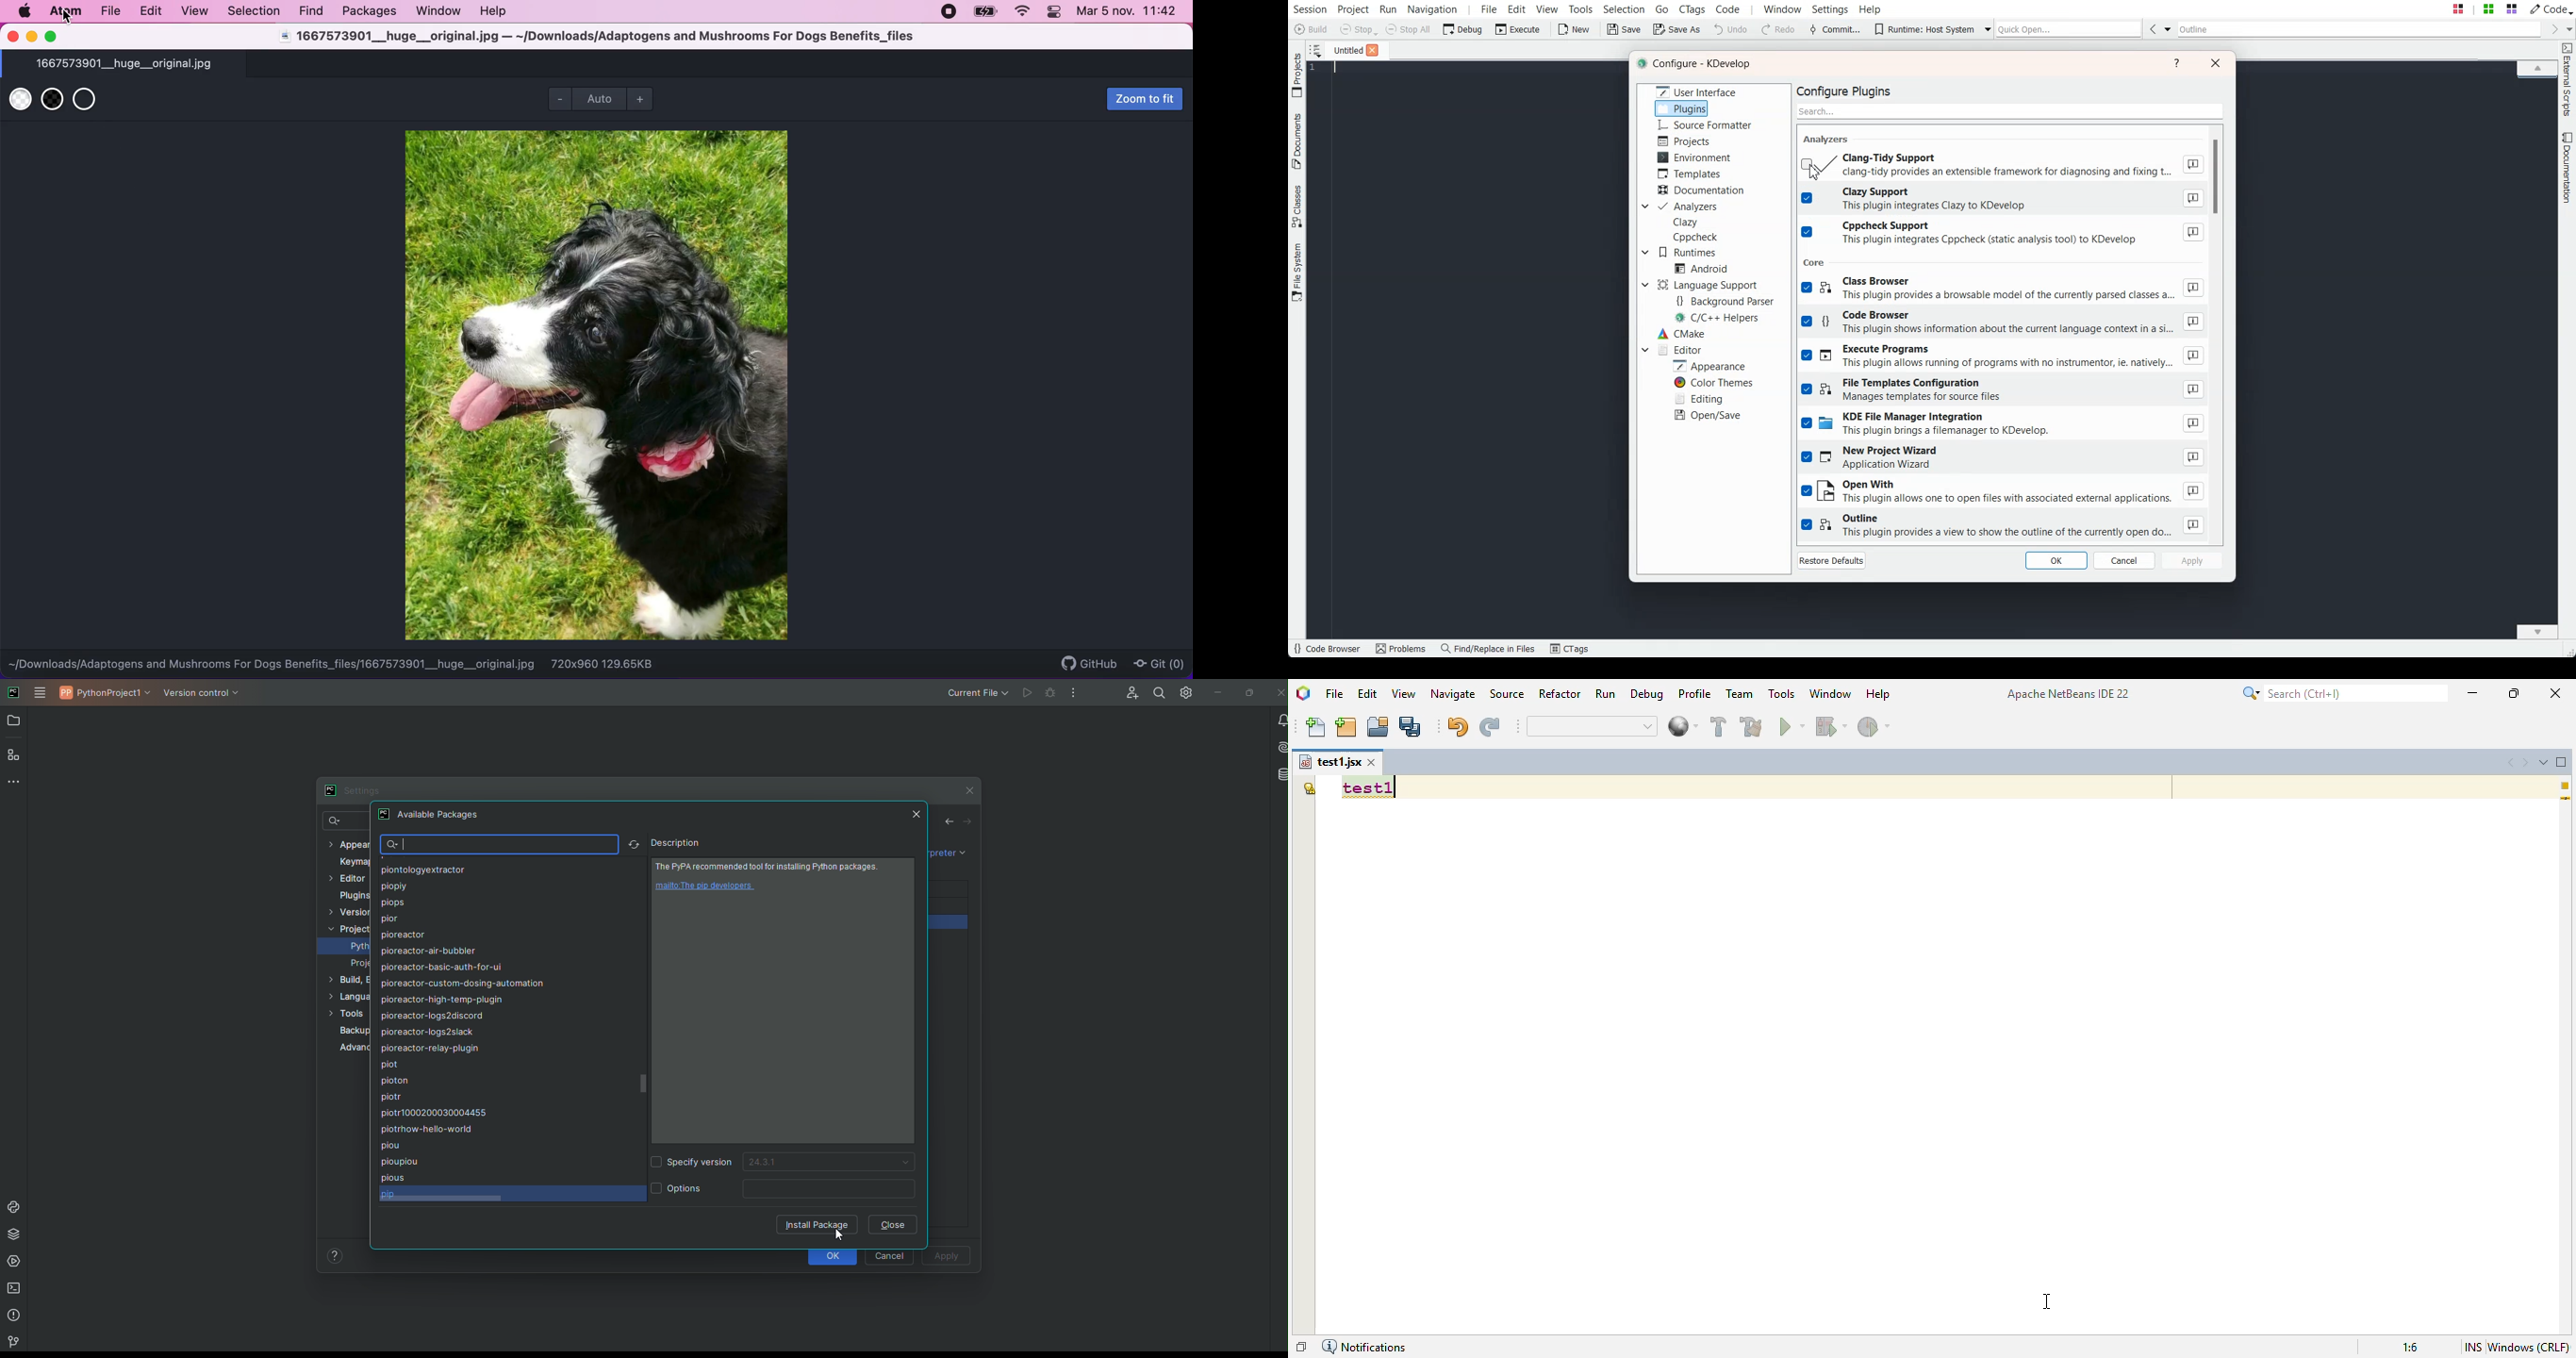  What do you see at coordinates (440, 13) in the screenshot?
I see `window` at bounding box center [440, 13].